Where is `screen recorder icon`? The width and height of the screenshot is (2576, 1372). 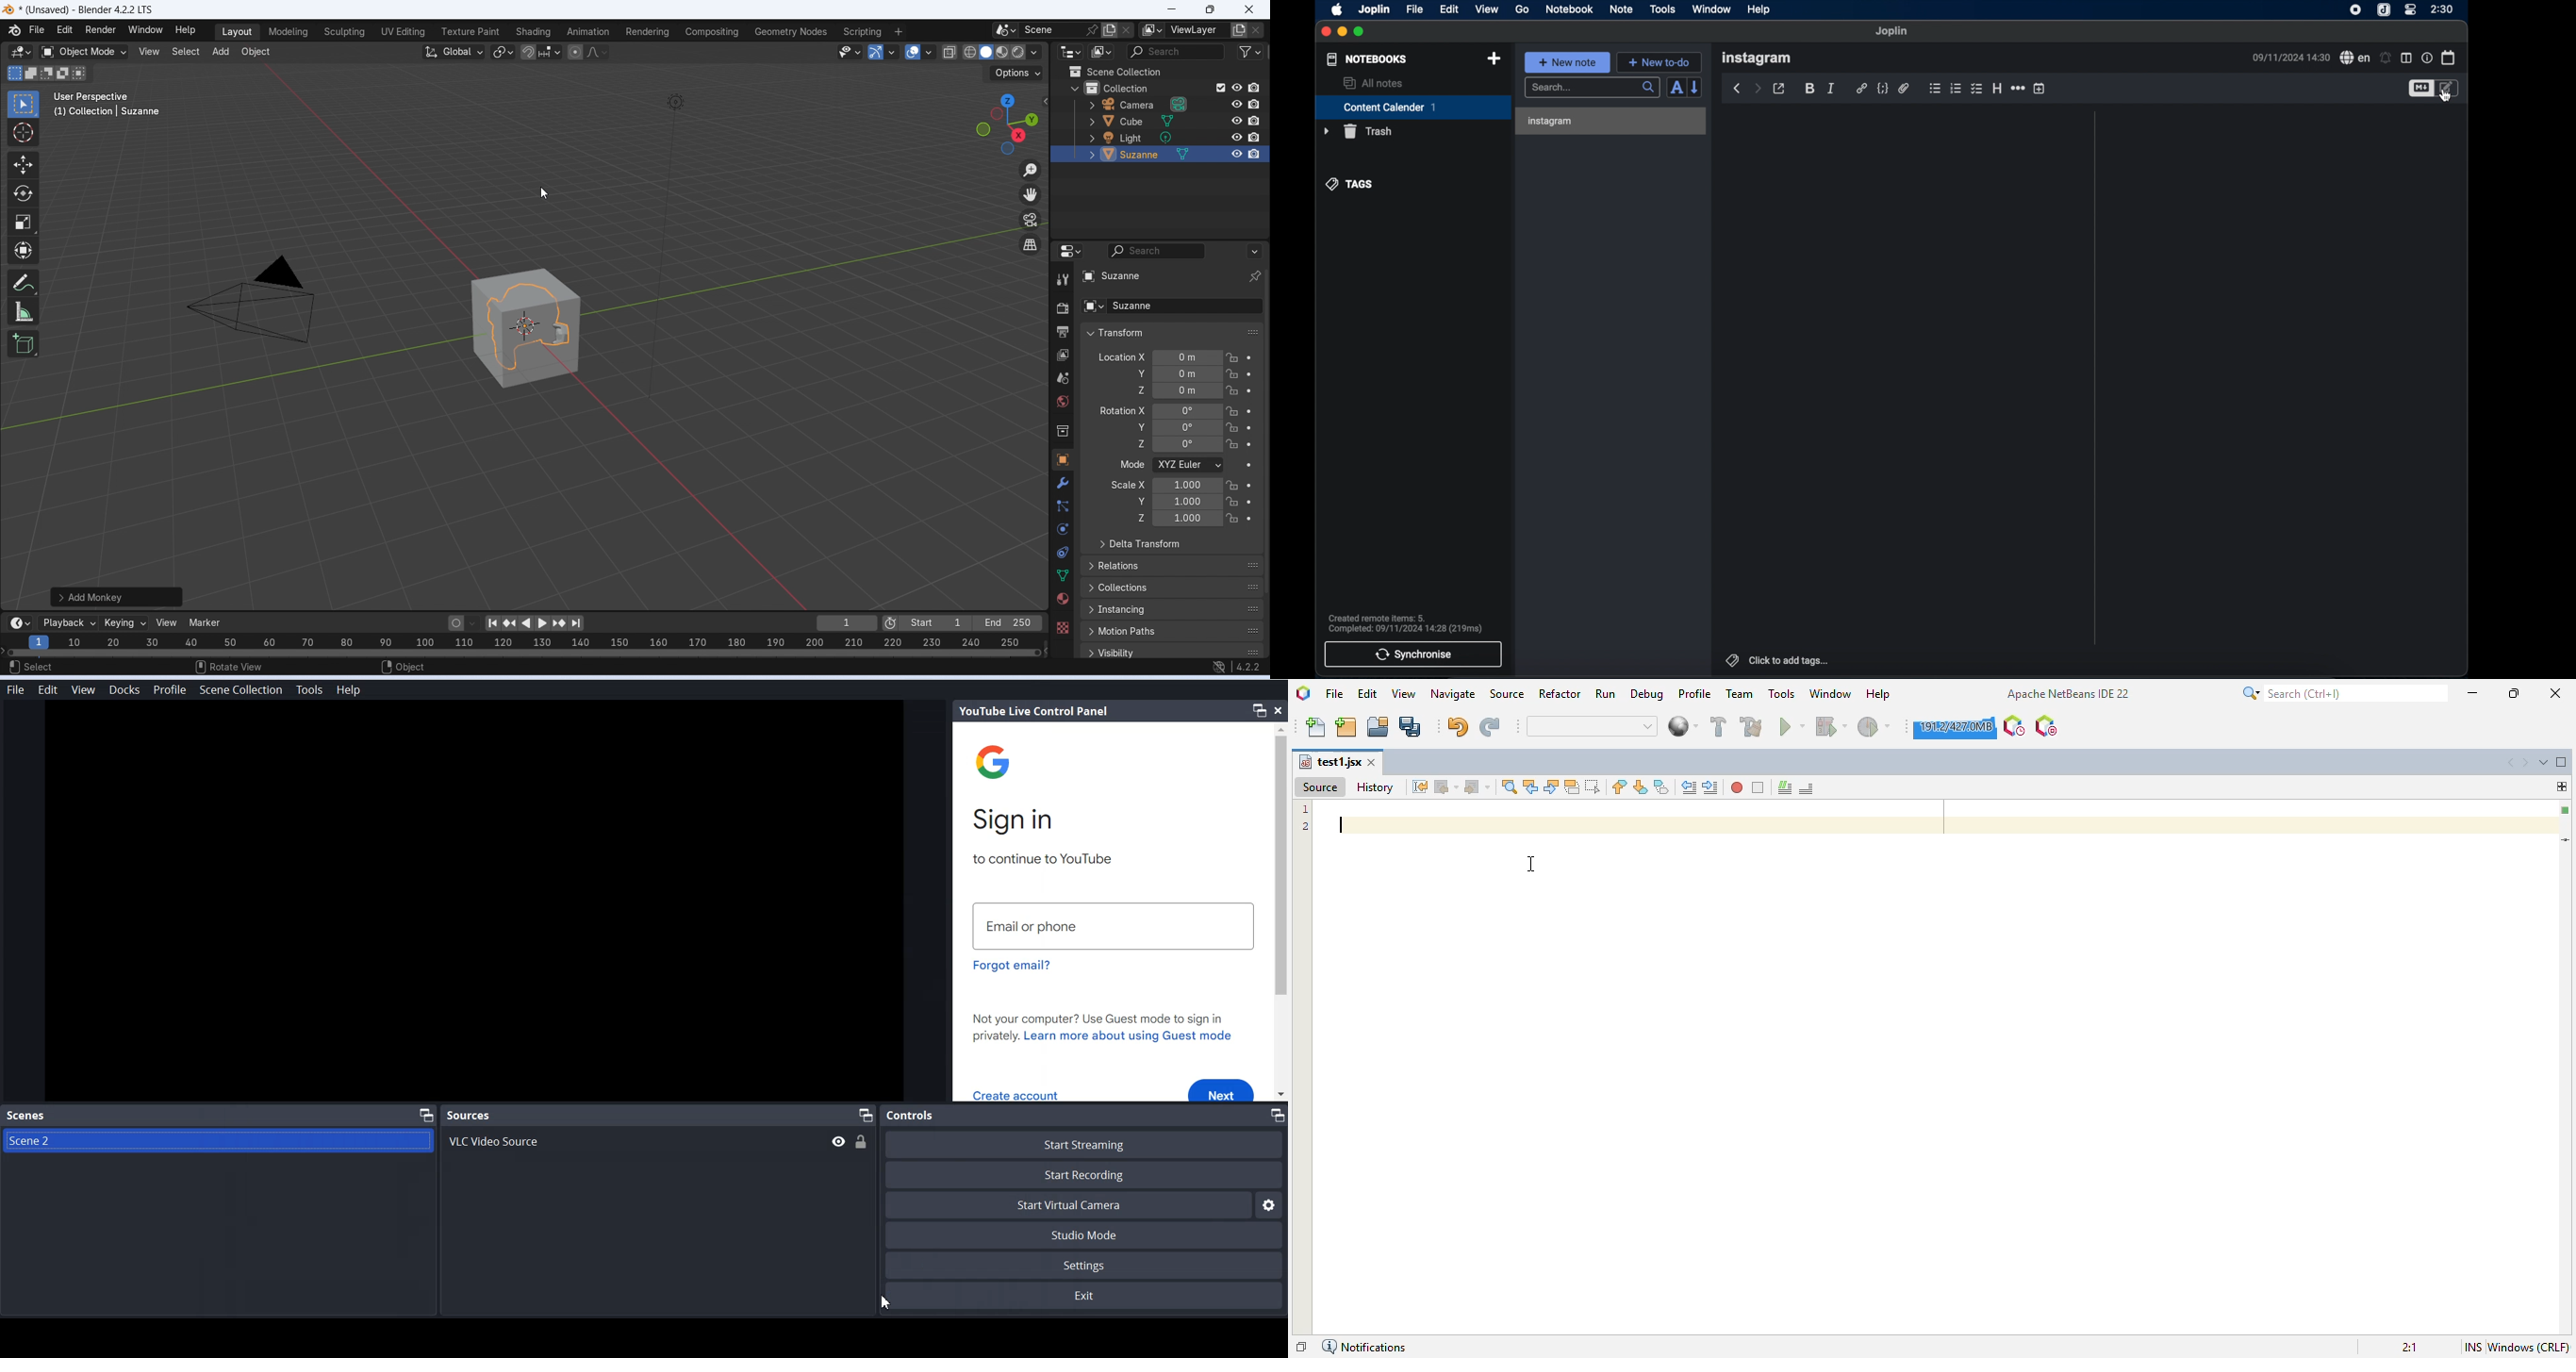 screen recorder icon is located at coordinates (2355, 11).